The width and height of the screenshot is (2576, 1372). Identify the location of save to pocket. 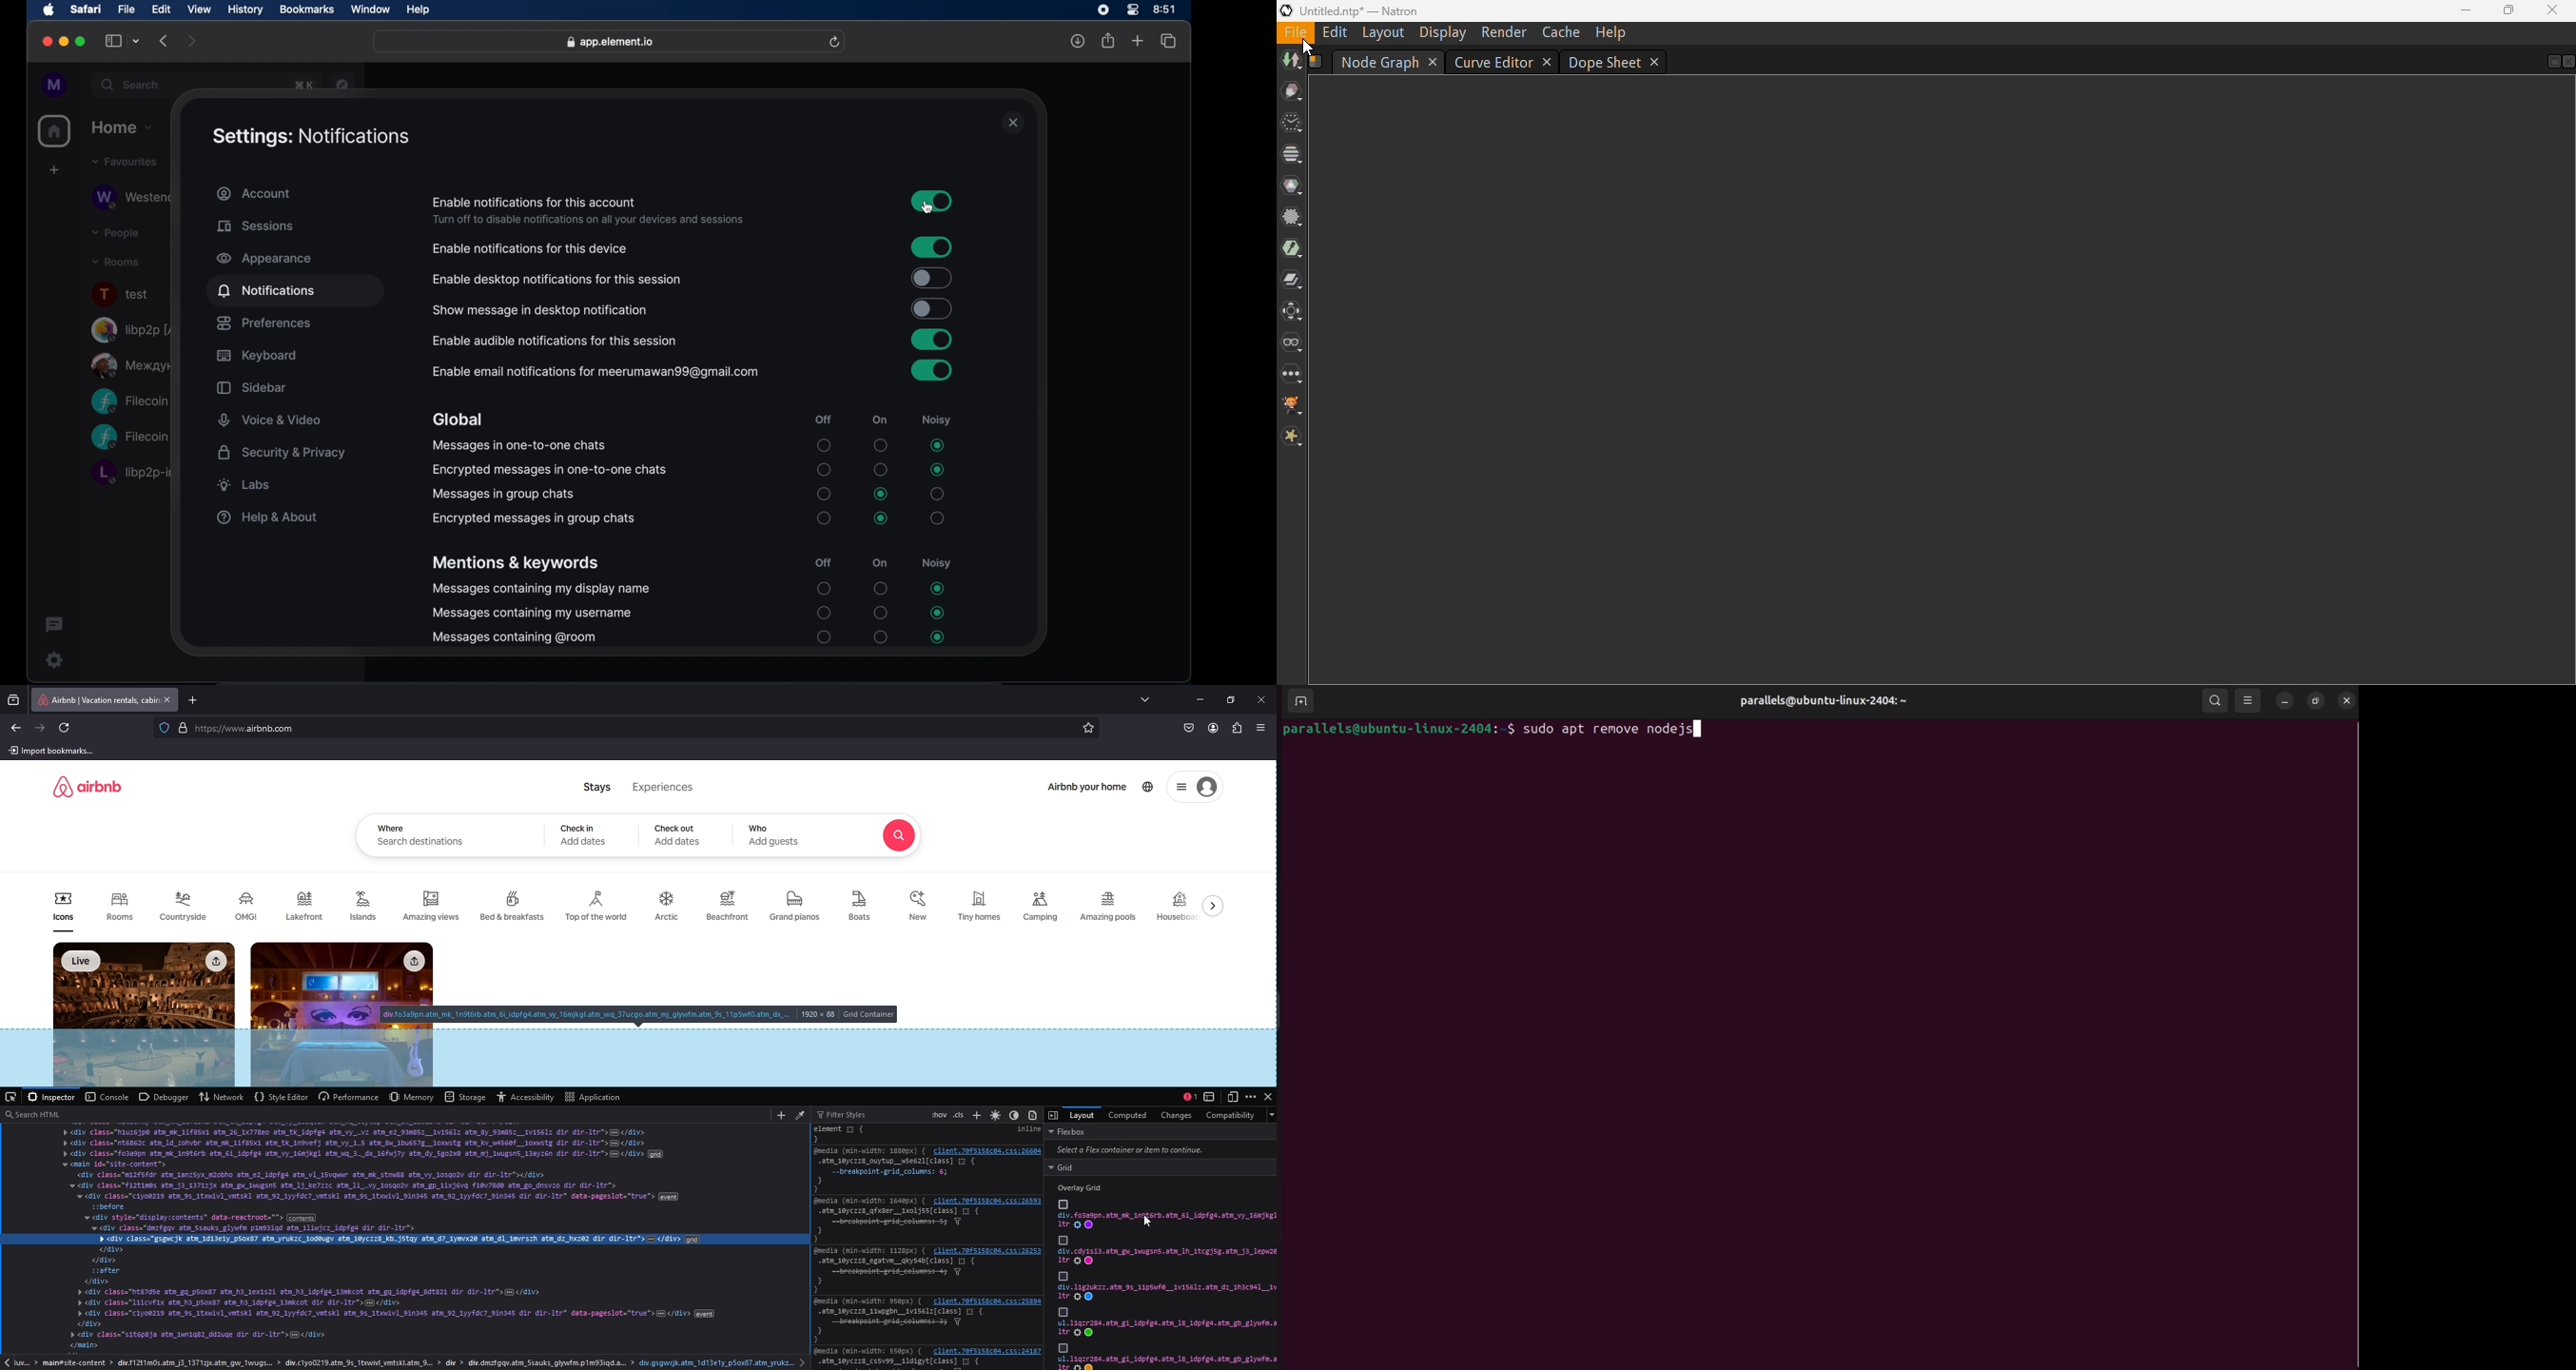
(1189, 729).